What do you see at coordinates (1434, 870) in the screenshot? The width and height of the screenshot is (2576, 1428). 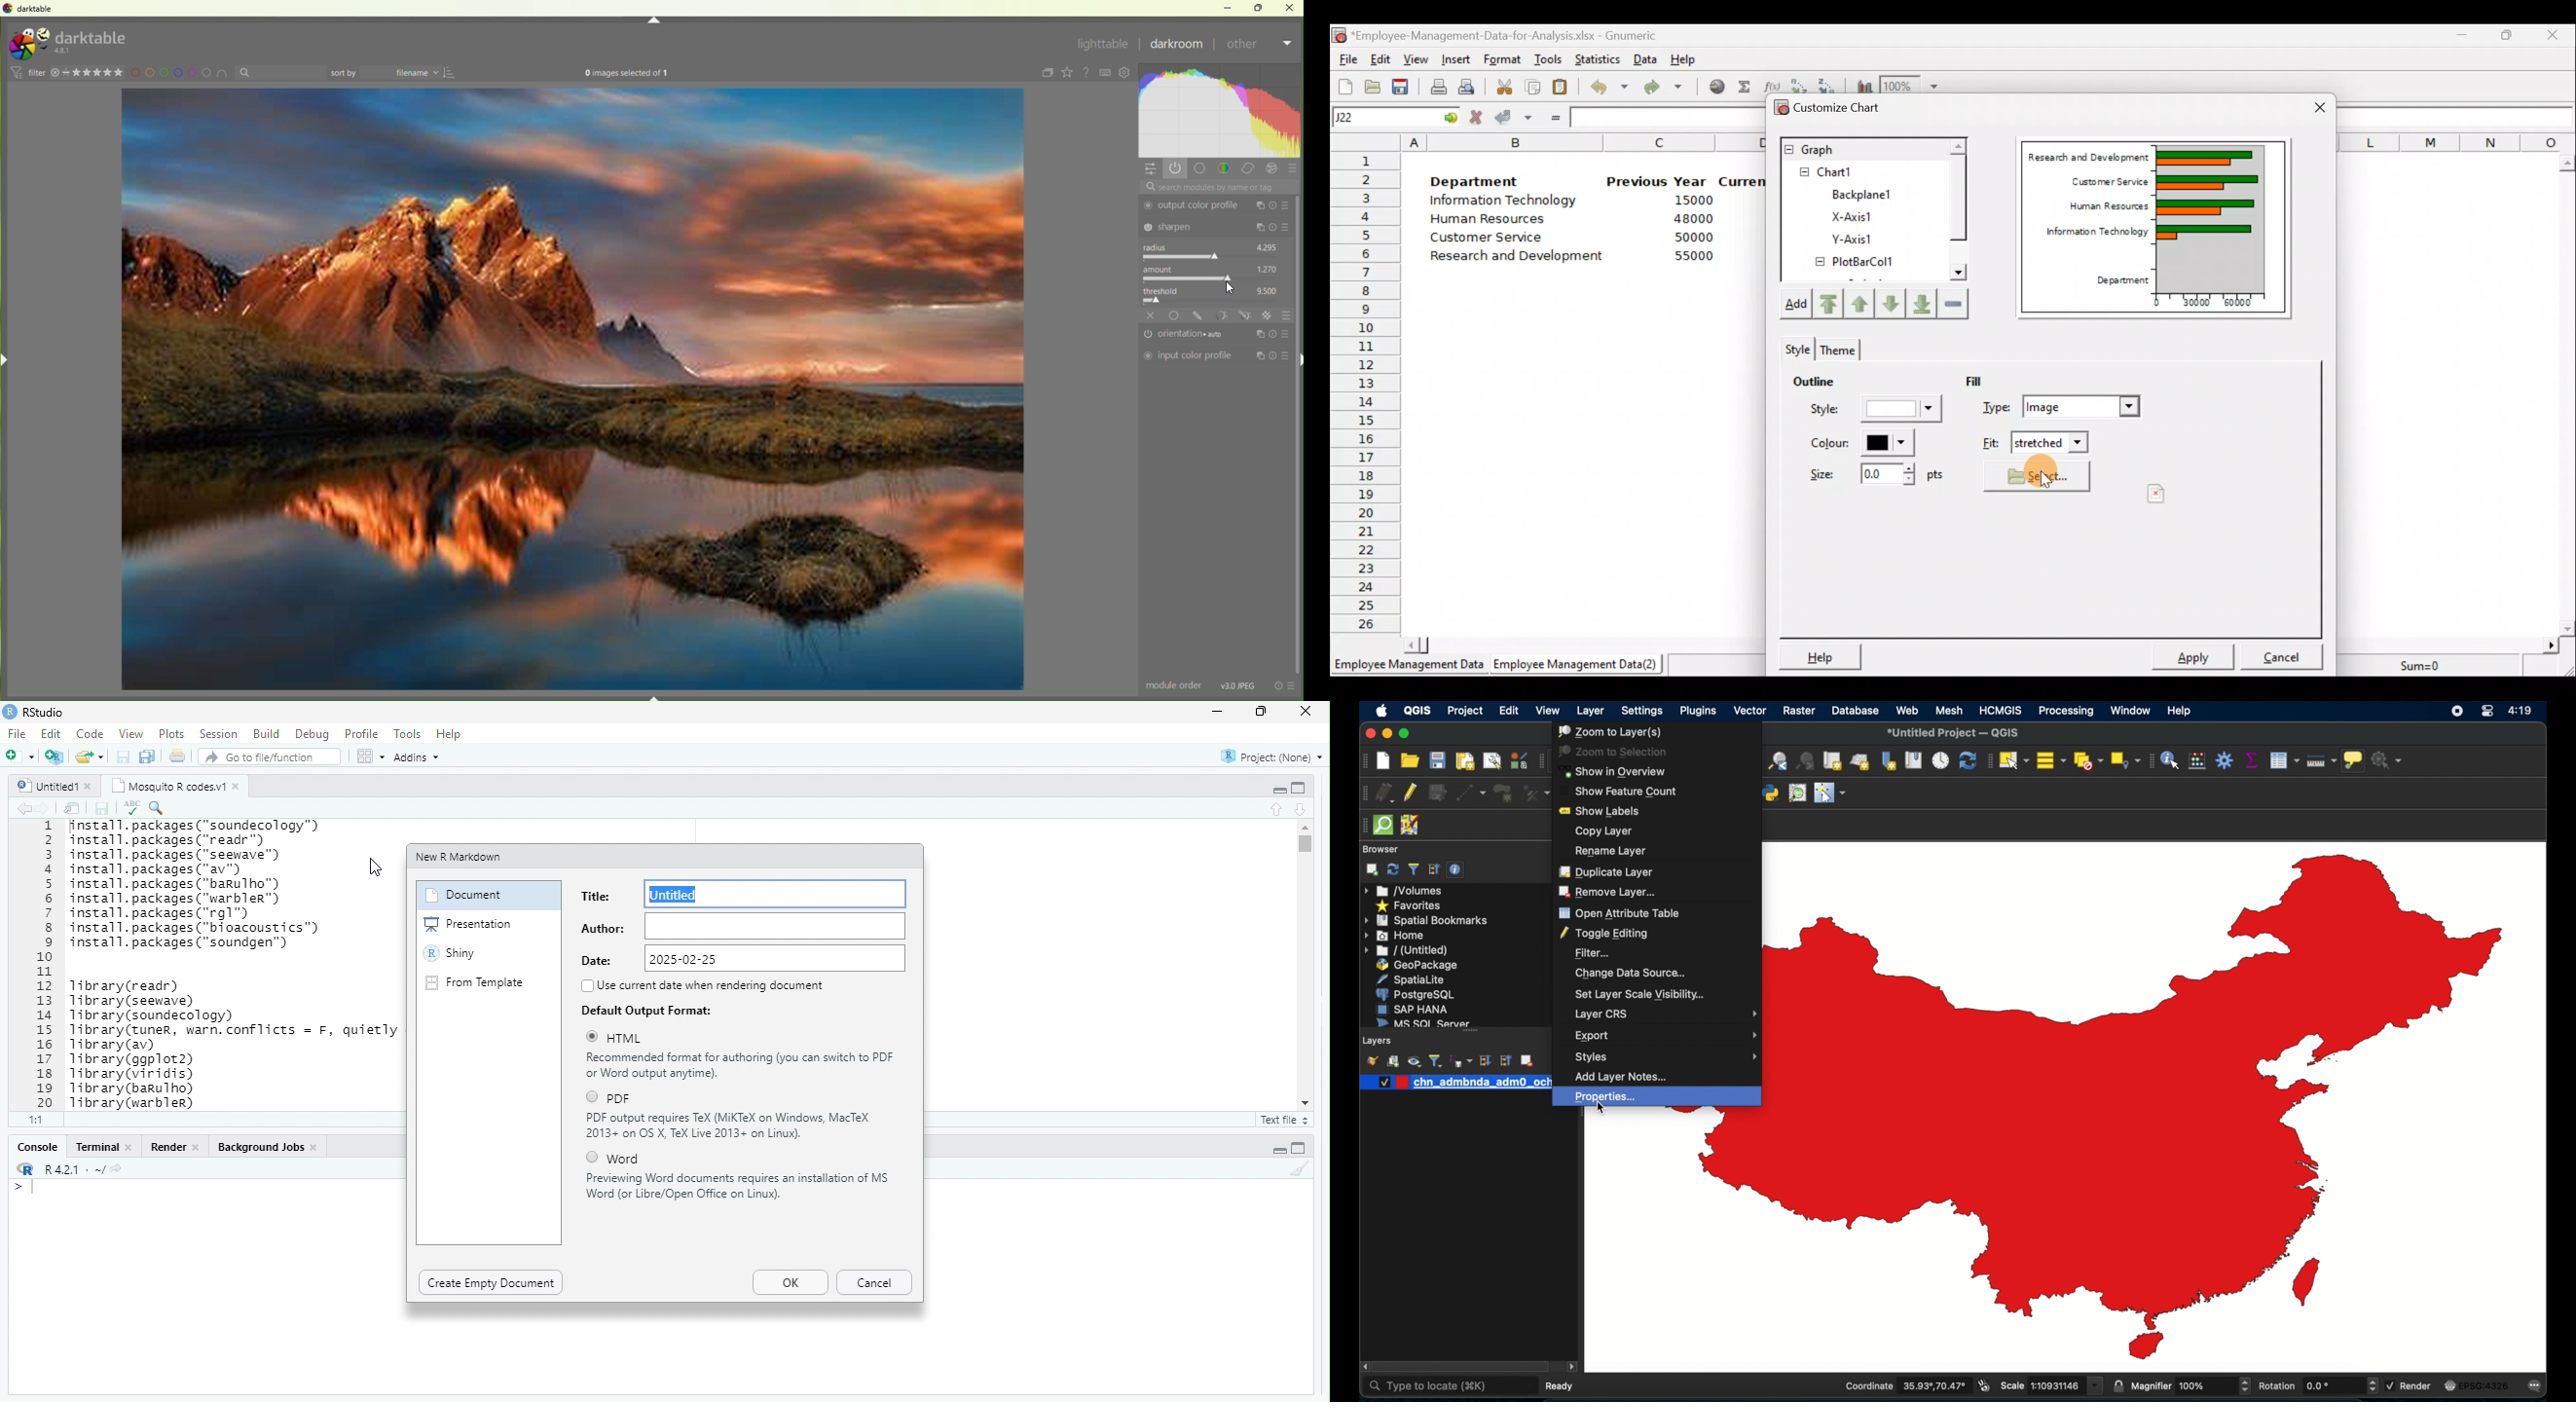 I see `collapse all` at bounding box center [1434, 870].